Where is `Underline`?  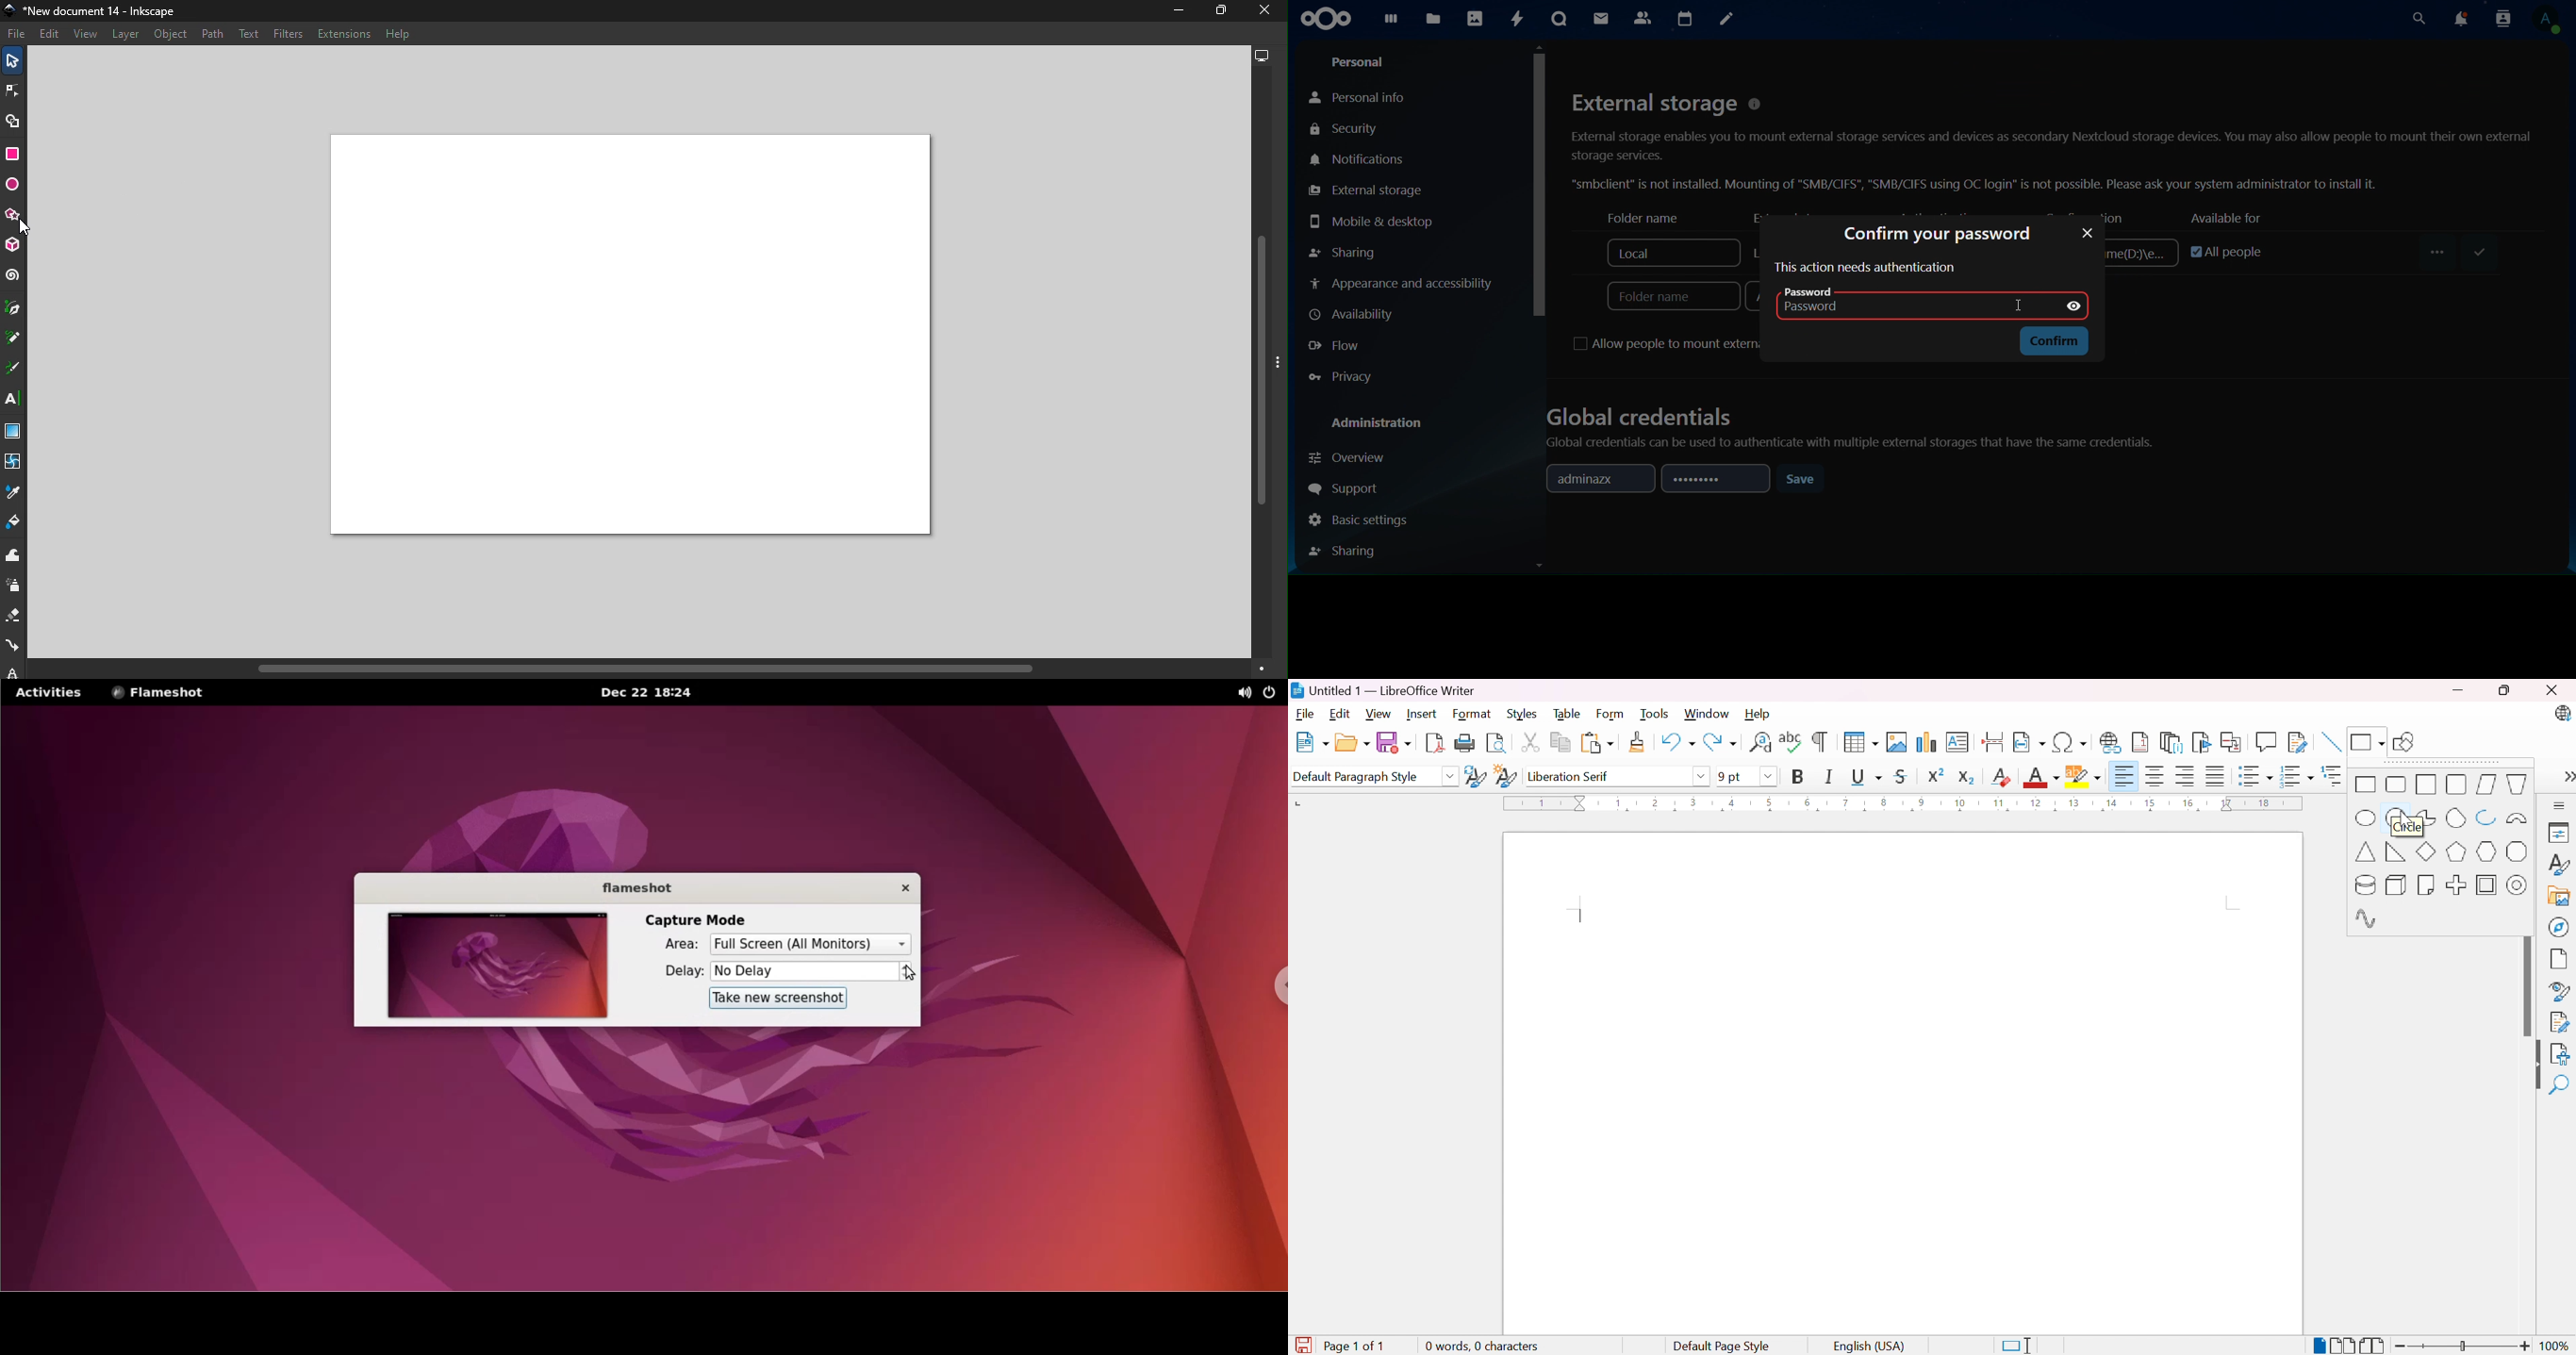
Underline is located at coordinates (1866, 778).